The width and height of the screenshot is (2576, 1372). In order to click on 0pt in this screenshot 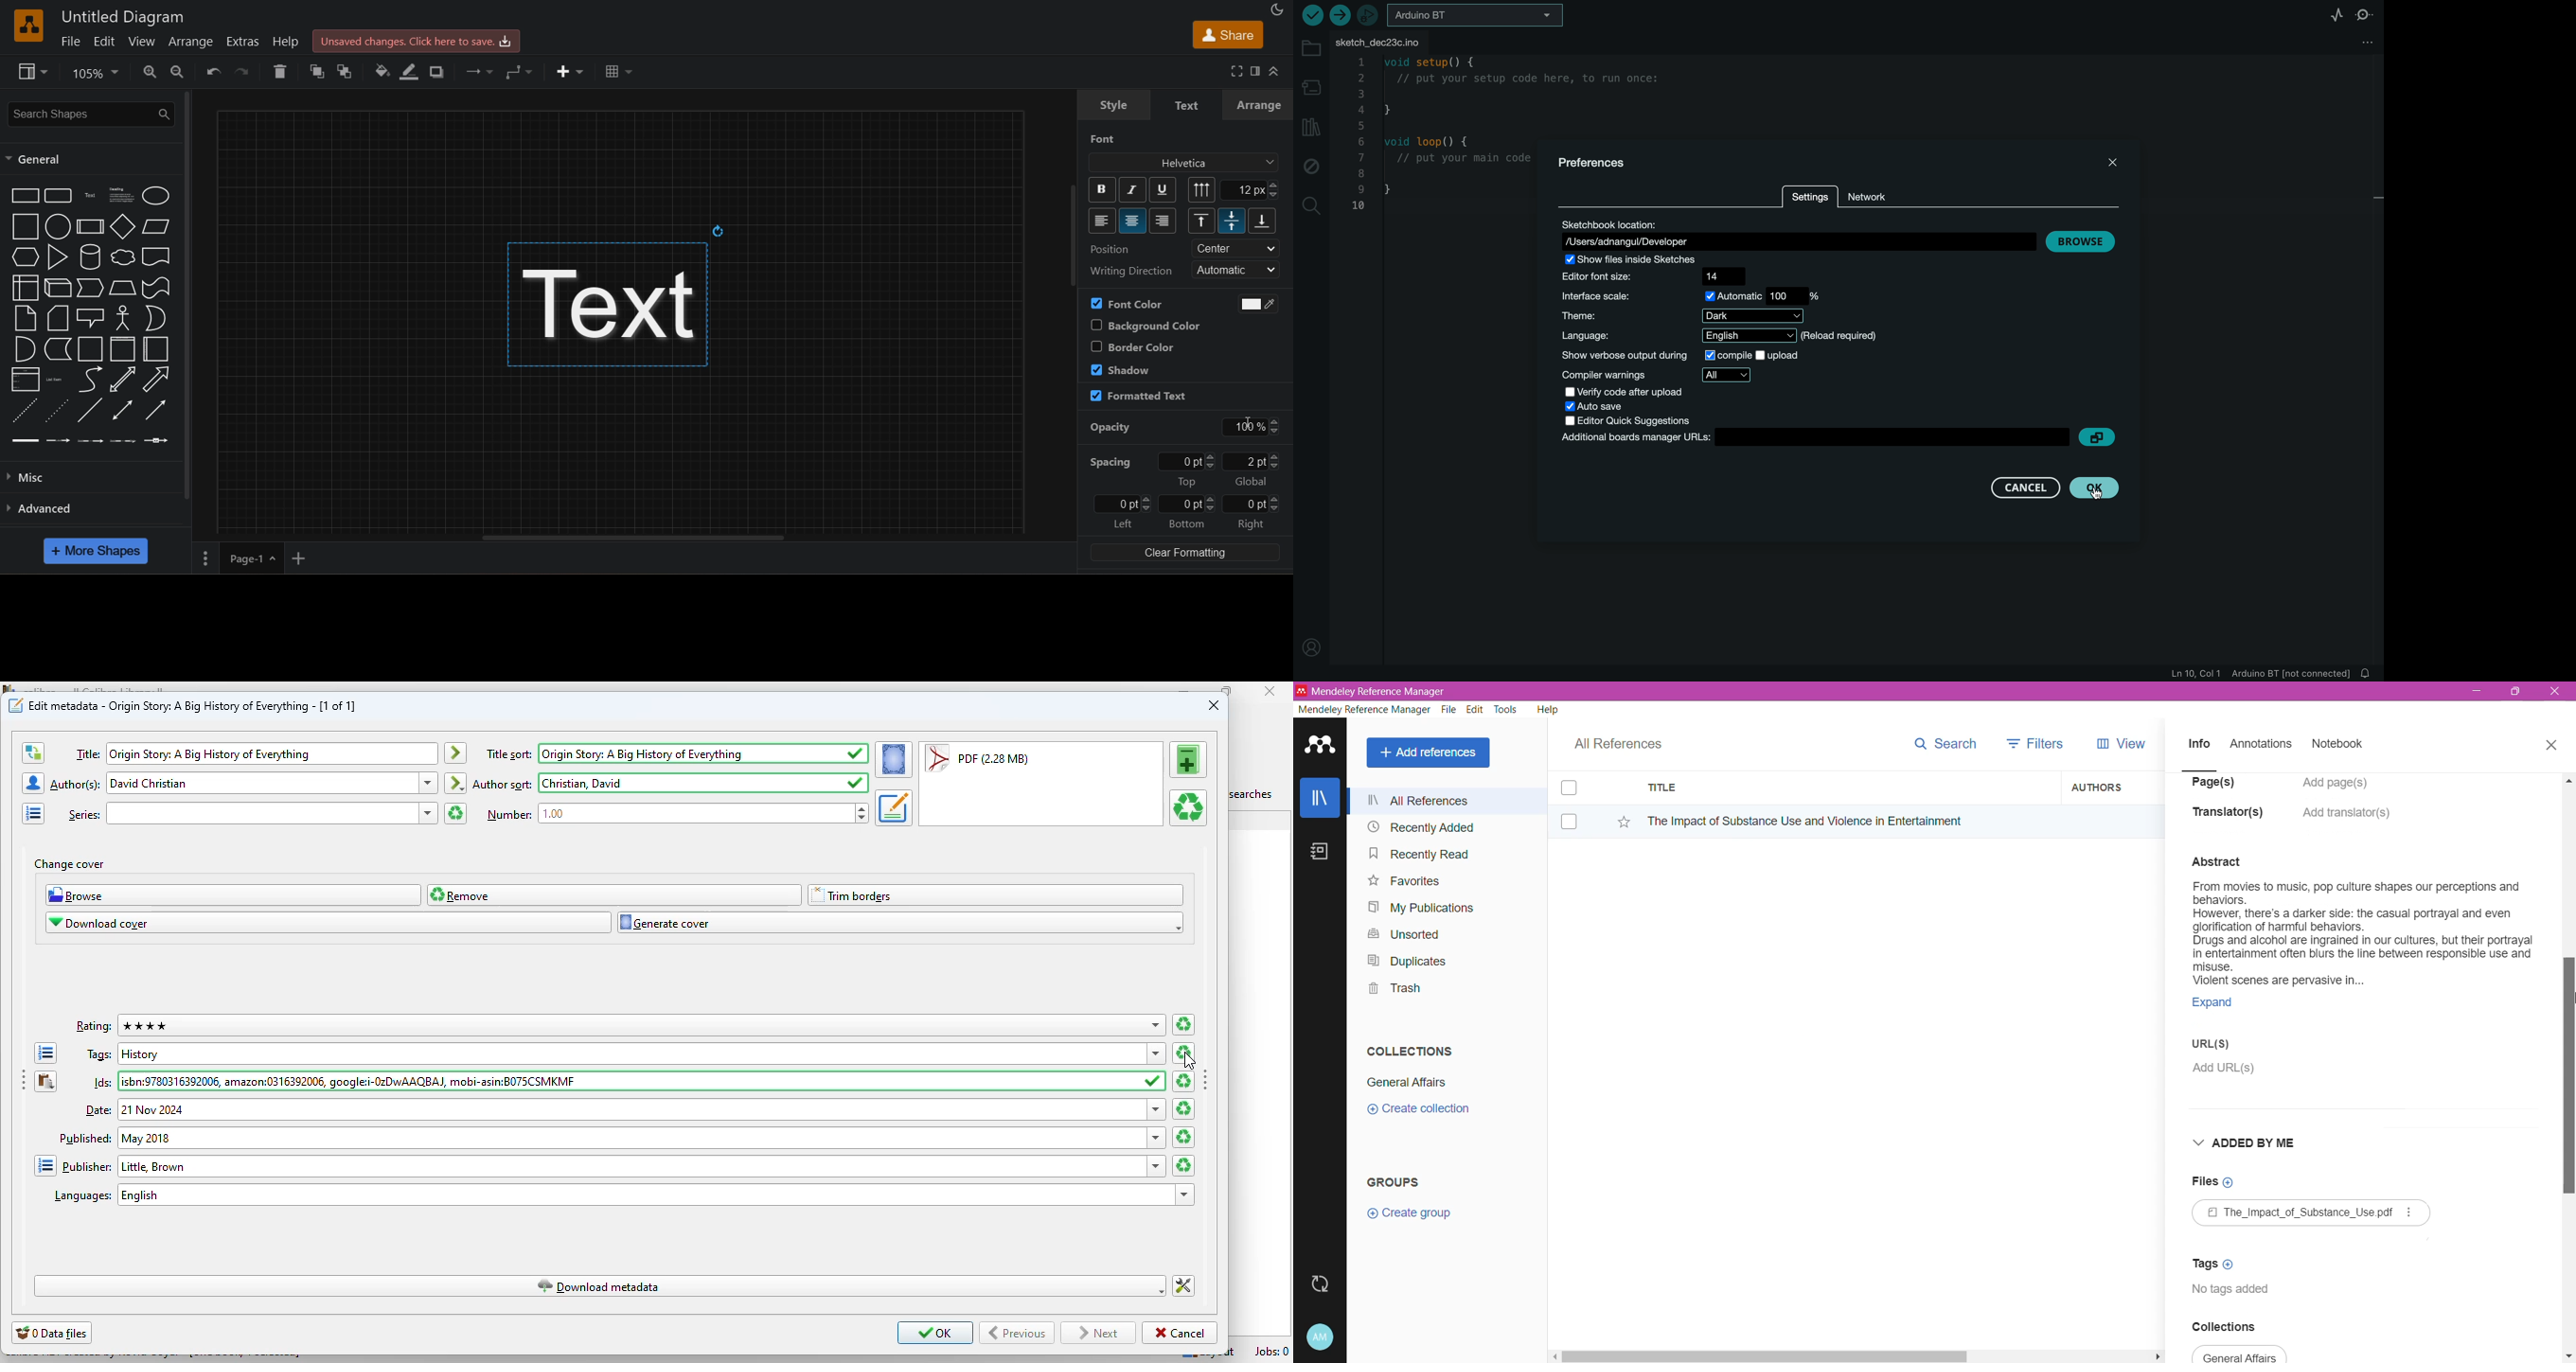, I will do `click(1189, 461)`.